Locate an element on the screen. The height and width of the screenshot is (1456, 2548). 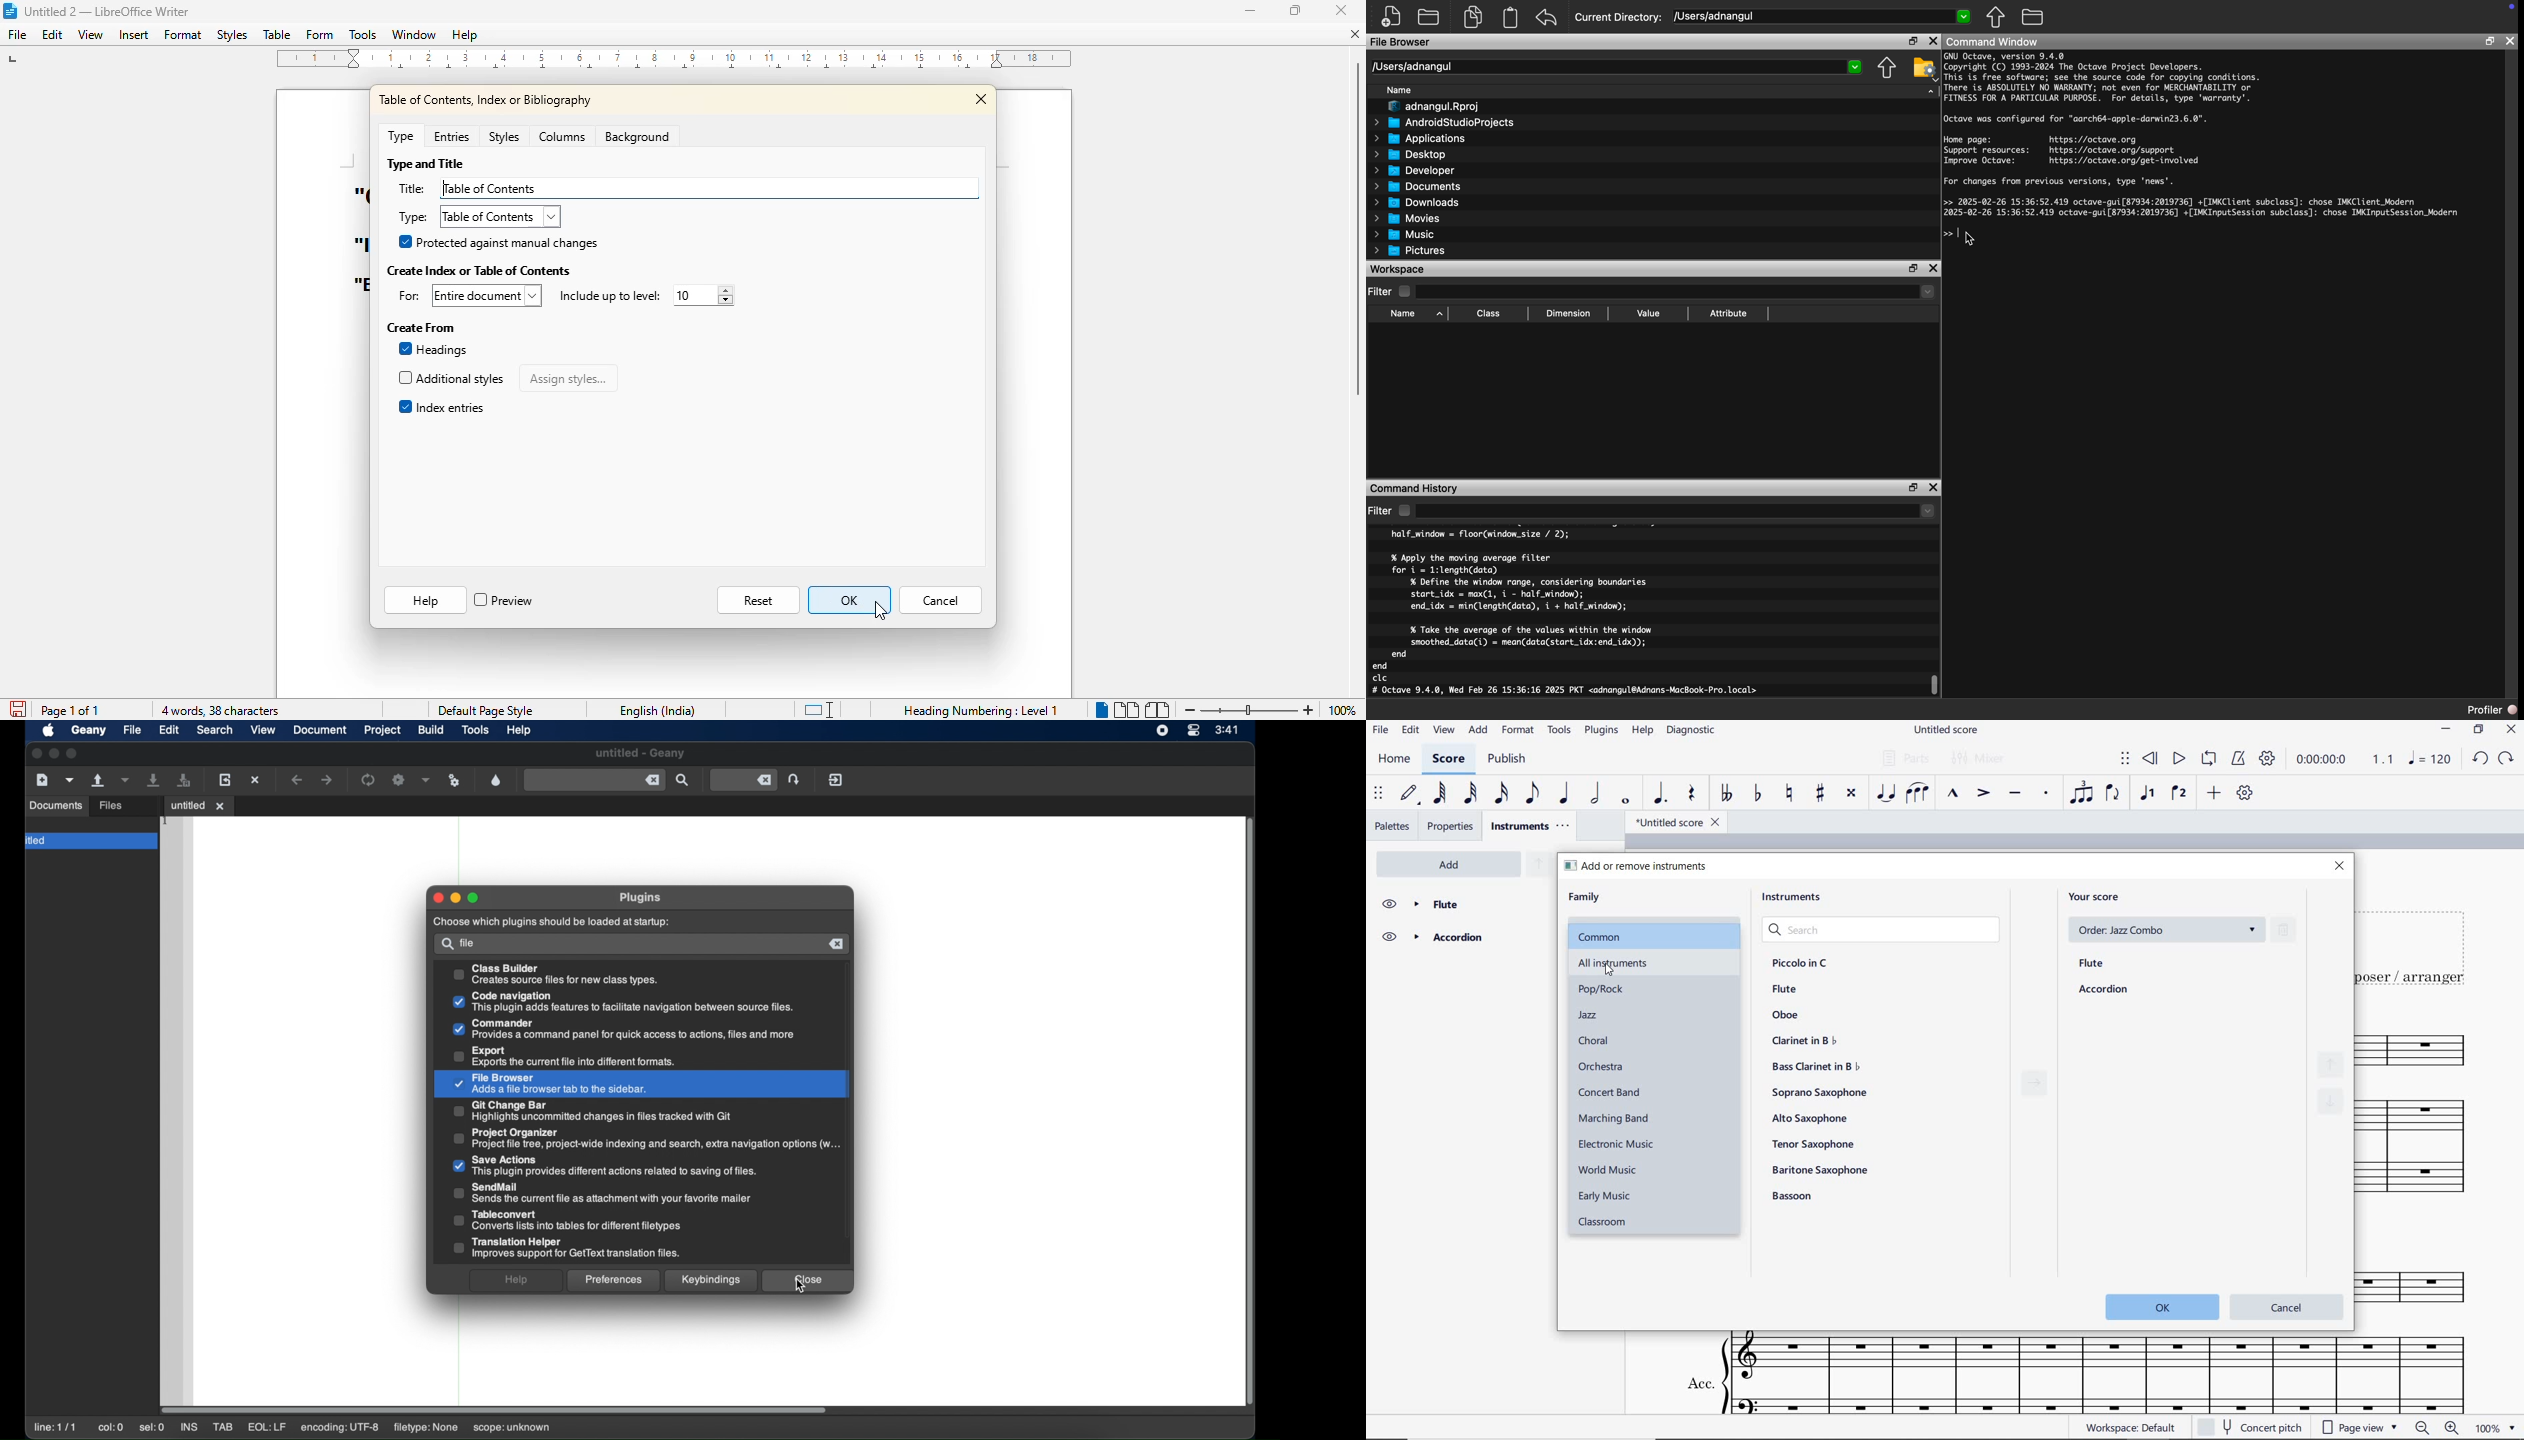
metronome is located at coordinates (2238, 759).